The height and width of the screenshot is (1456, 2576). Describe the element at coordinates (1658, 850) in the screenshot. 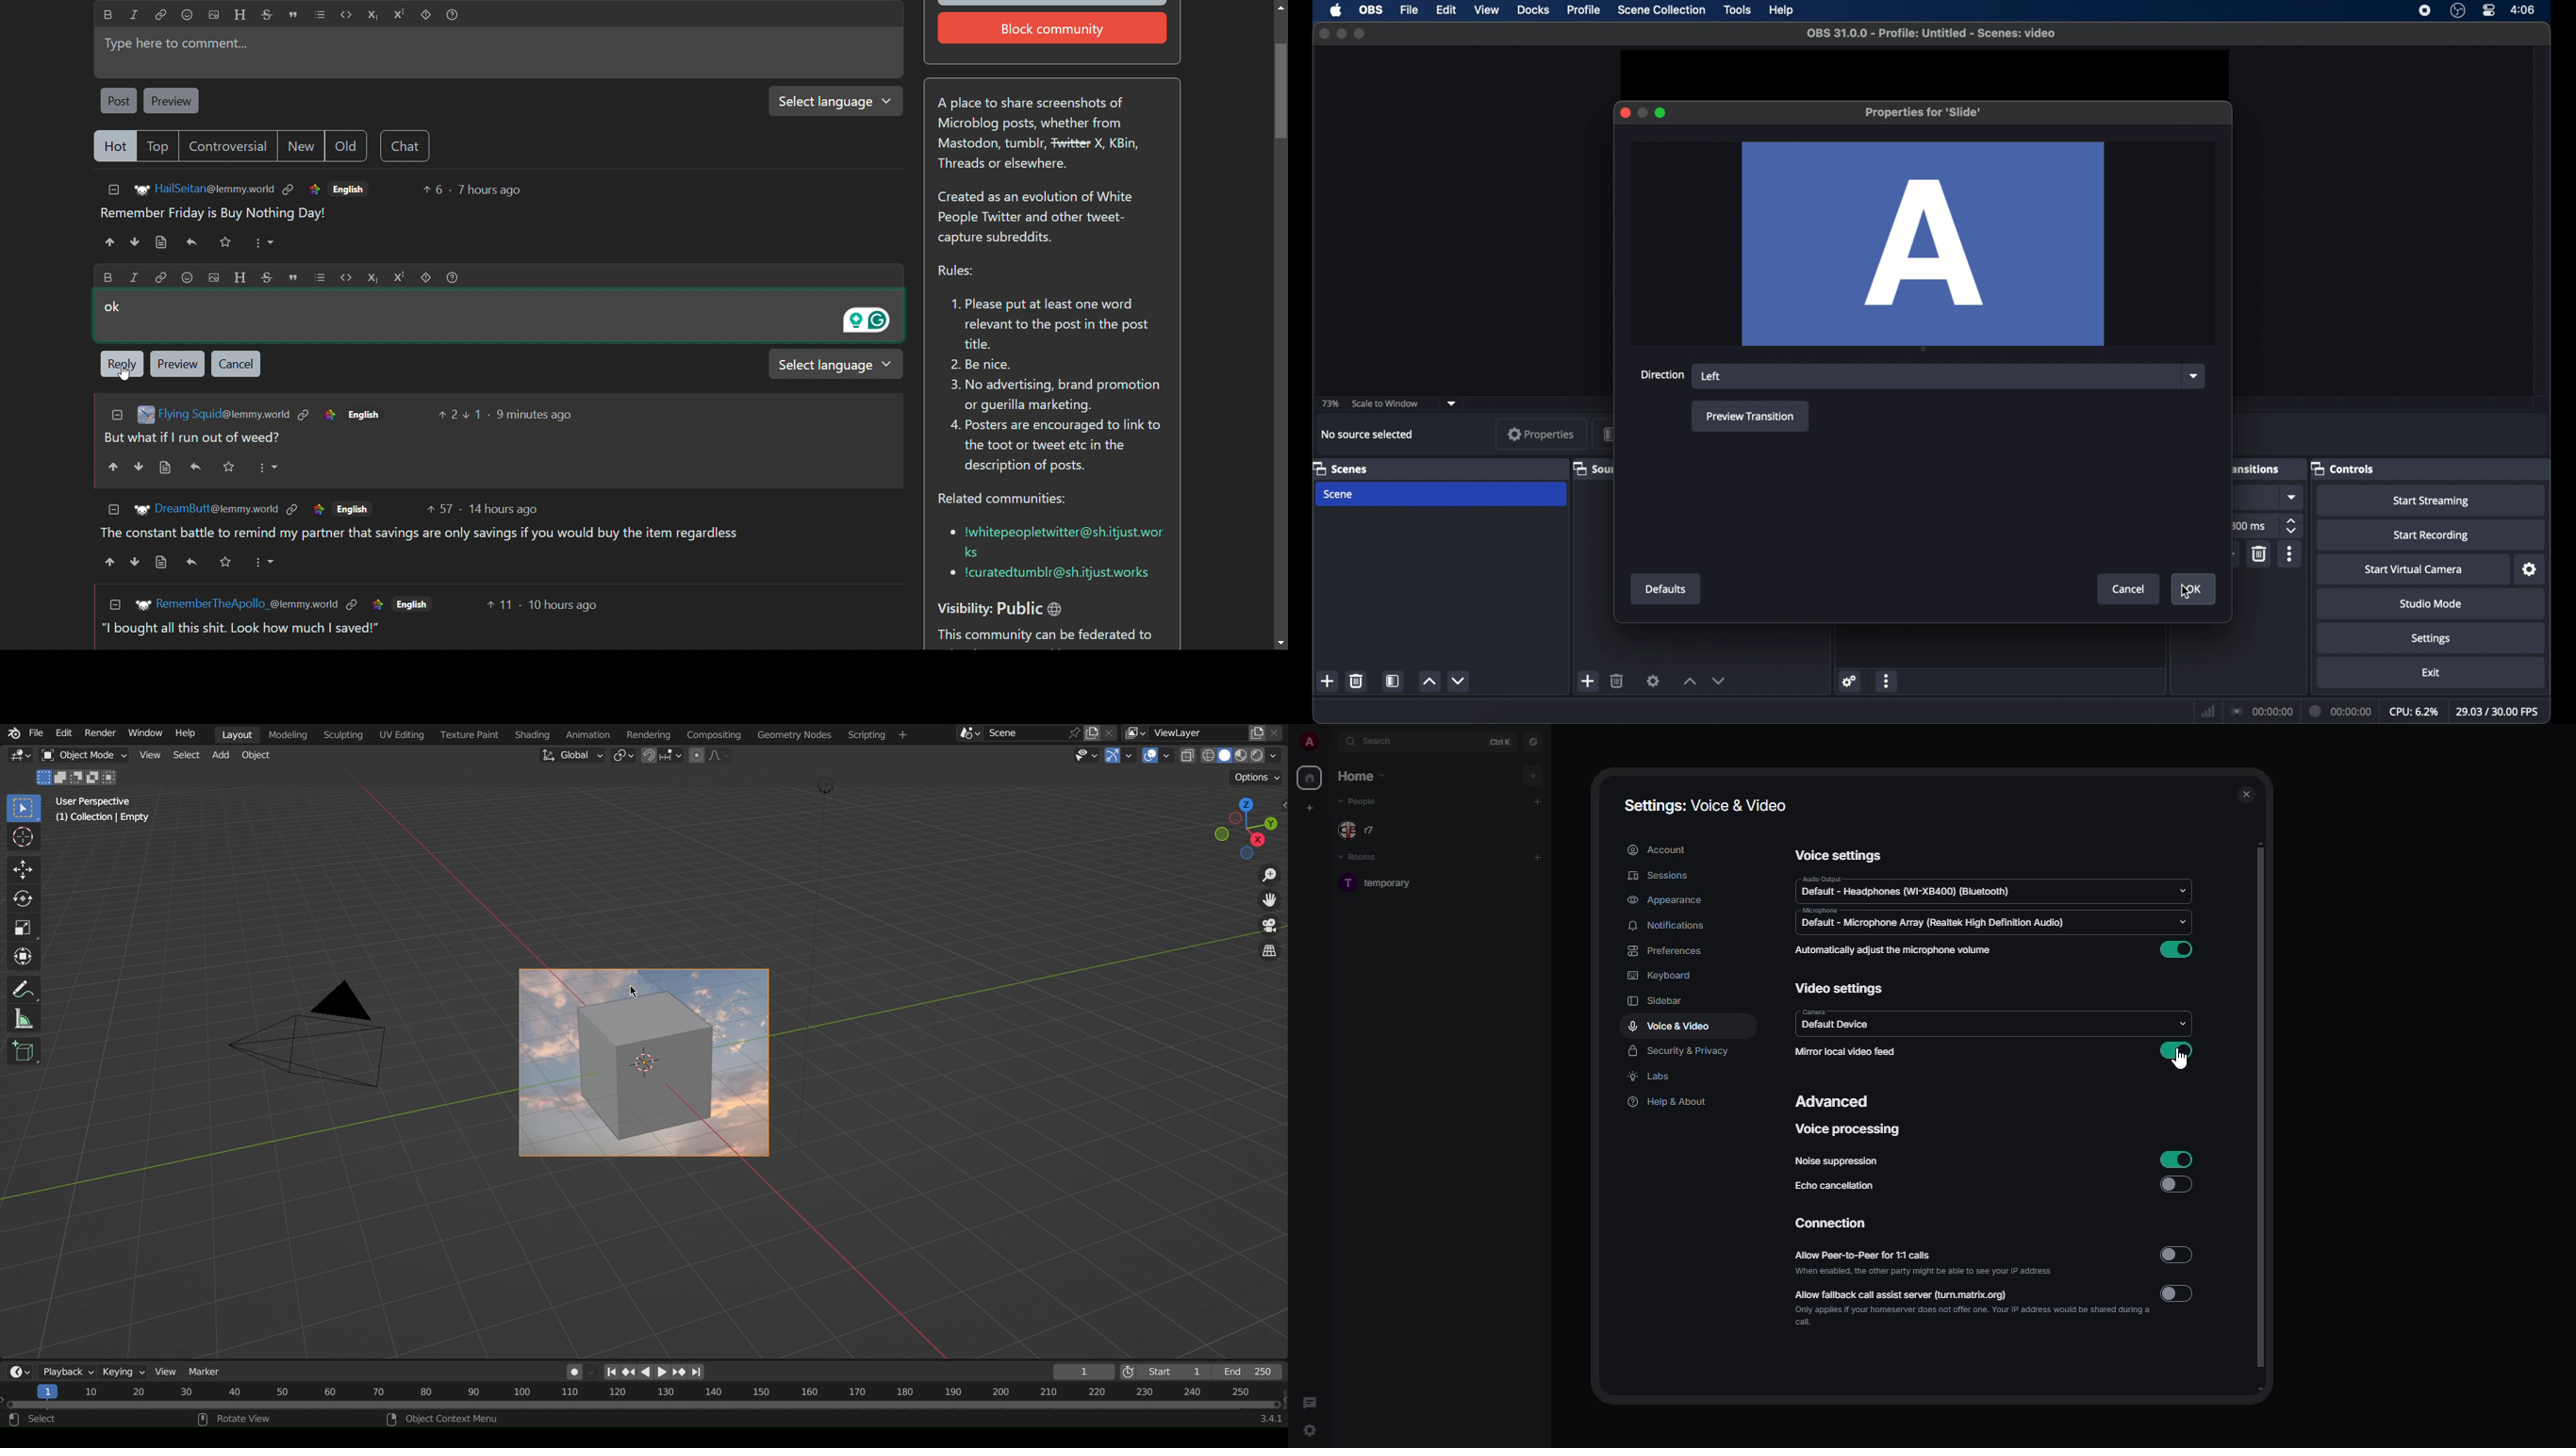

I see `account` at that location.